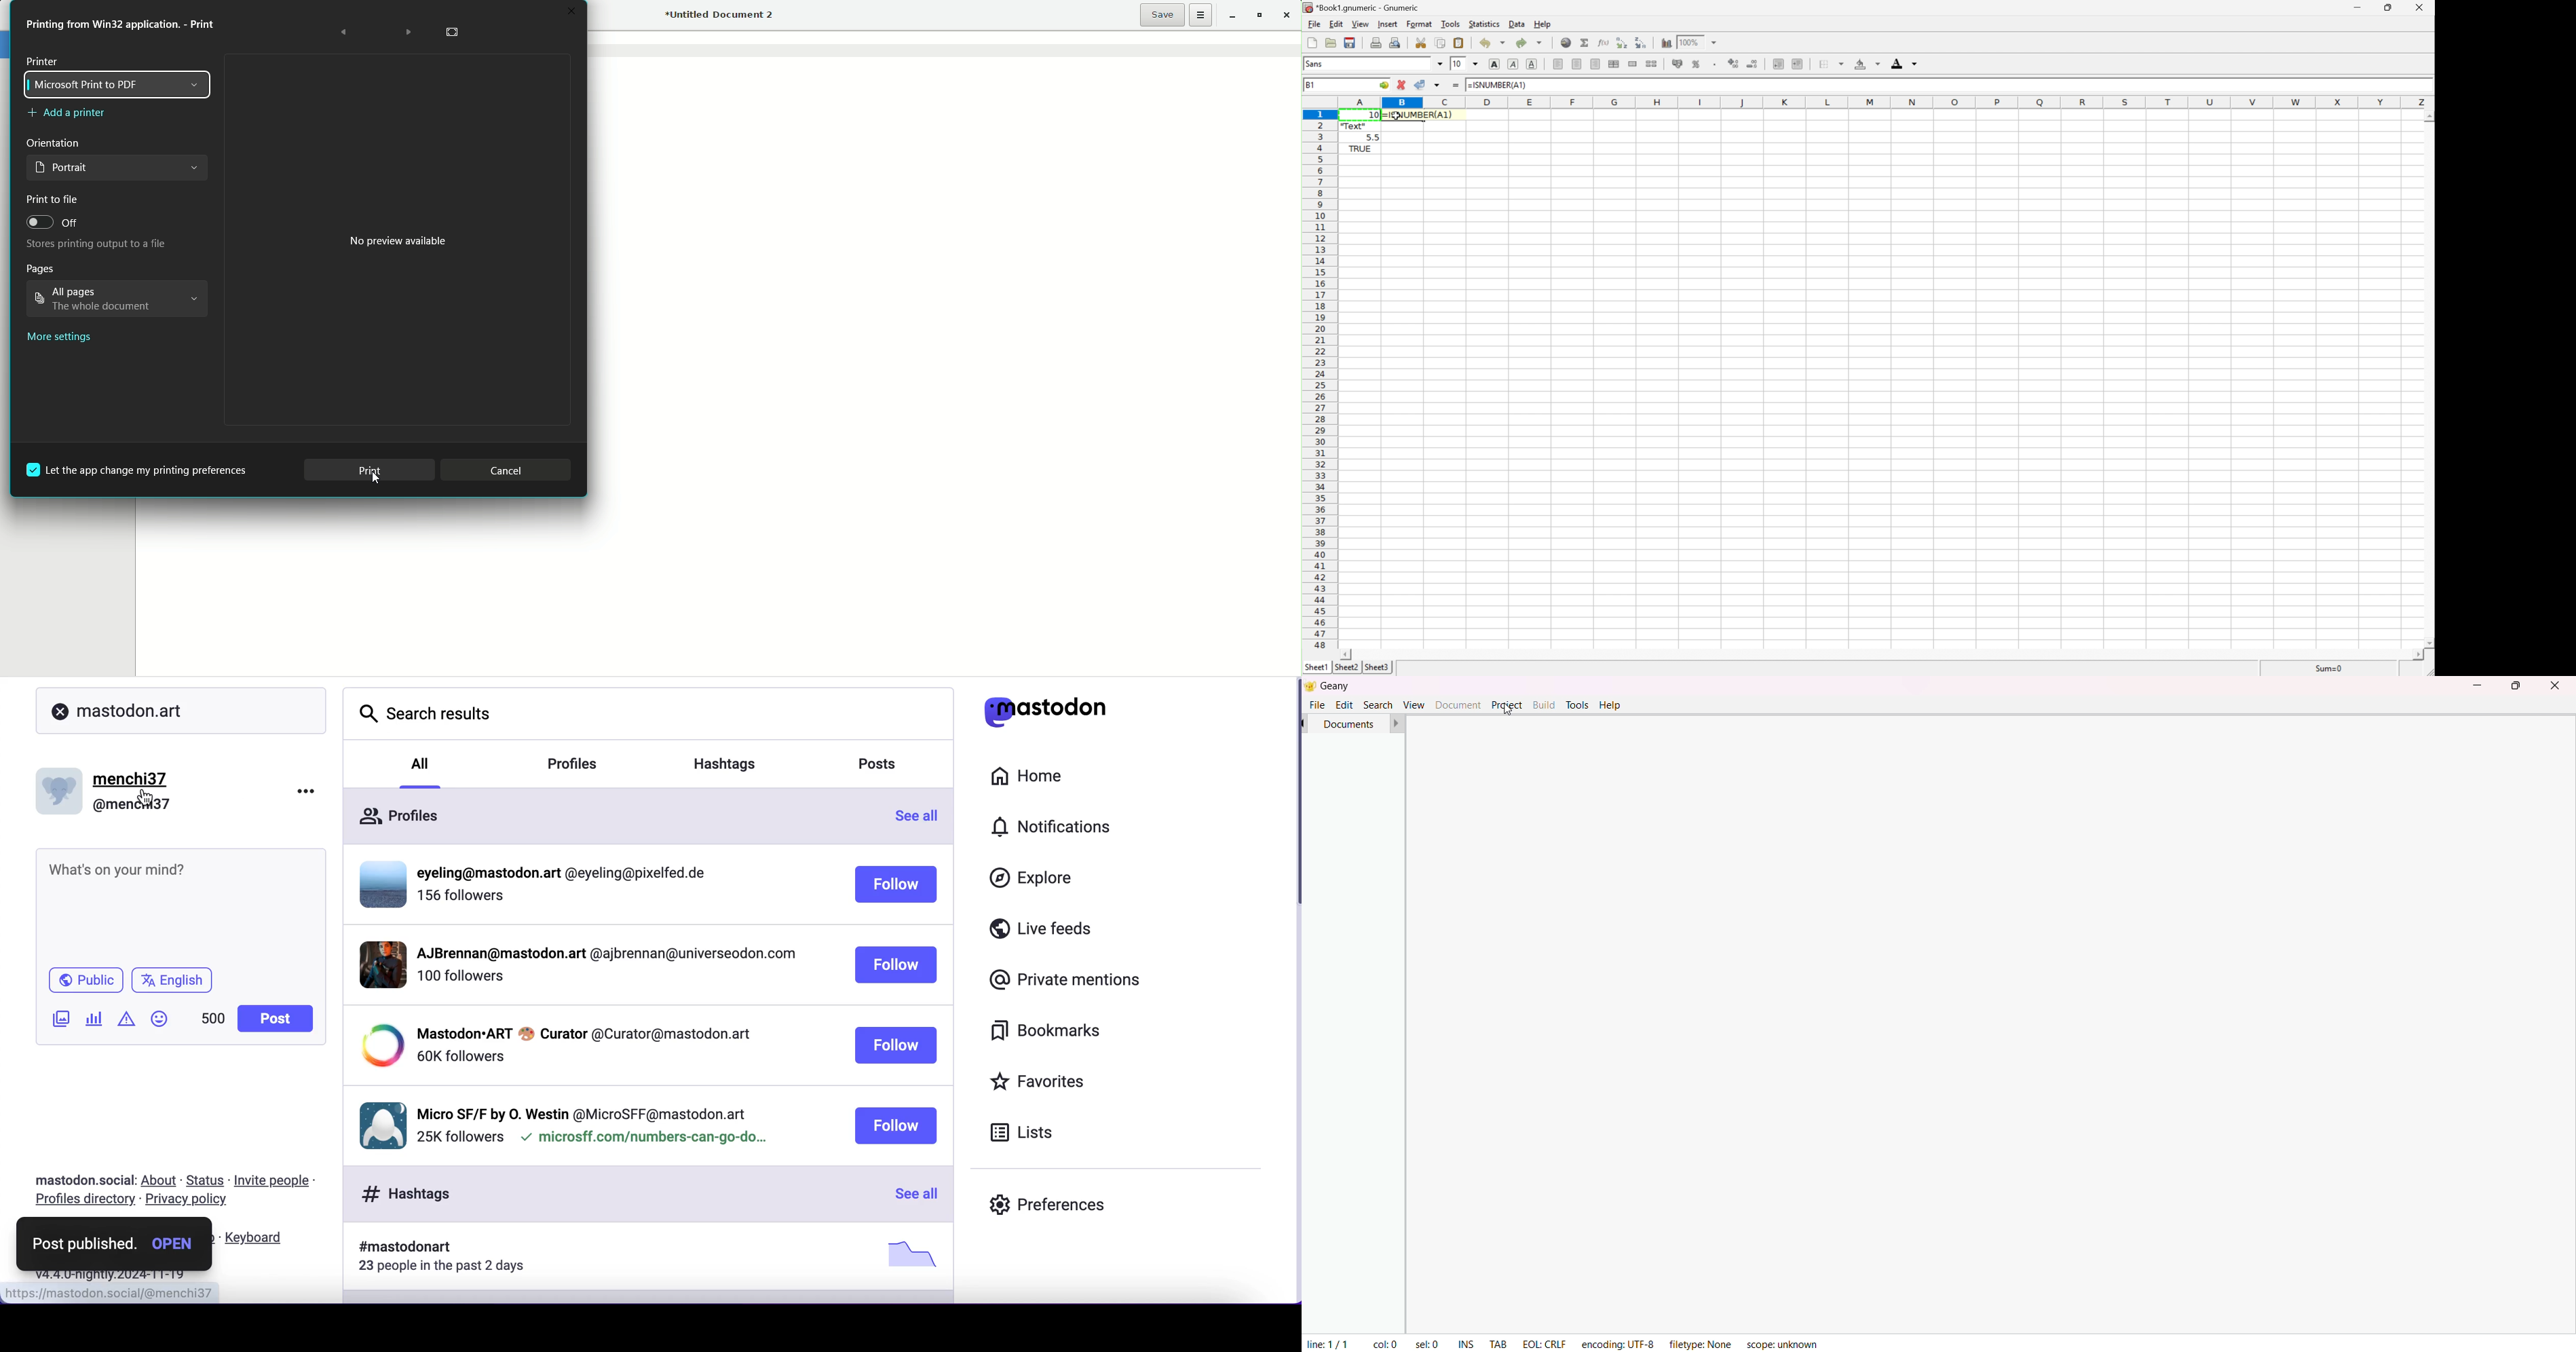 This screenshot has height=1372, width=2576. I want to click on profiles, so click(573, 763).